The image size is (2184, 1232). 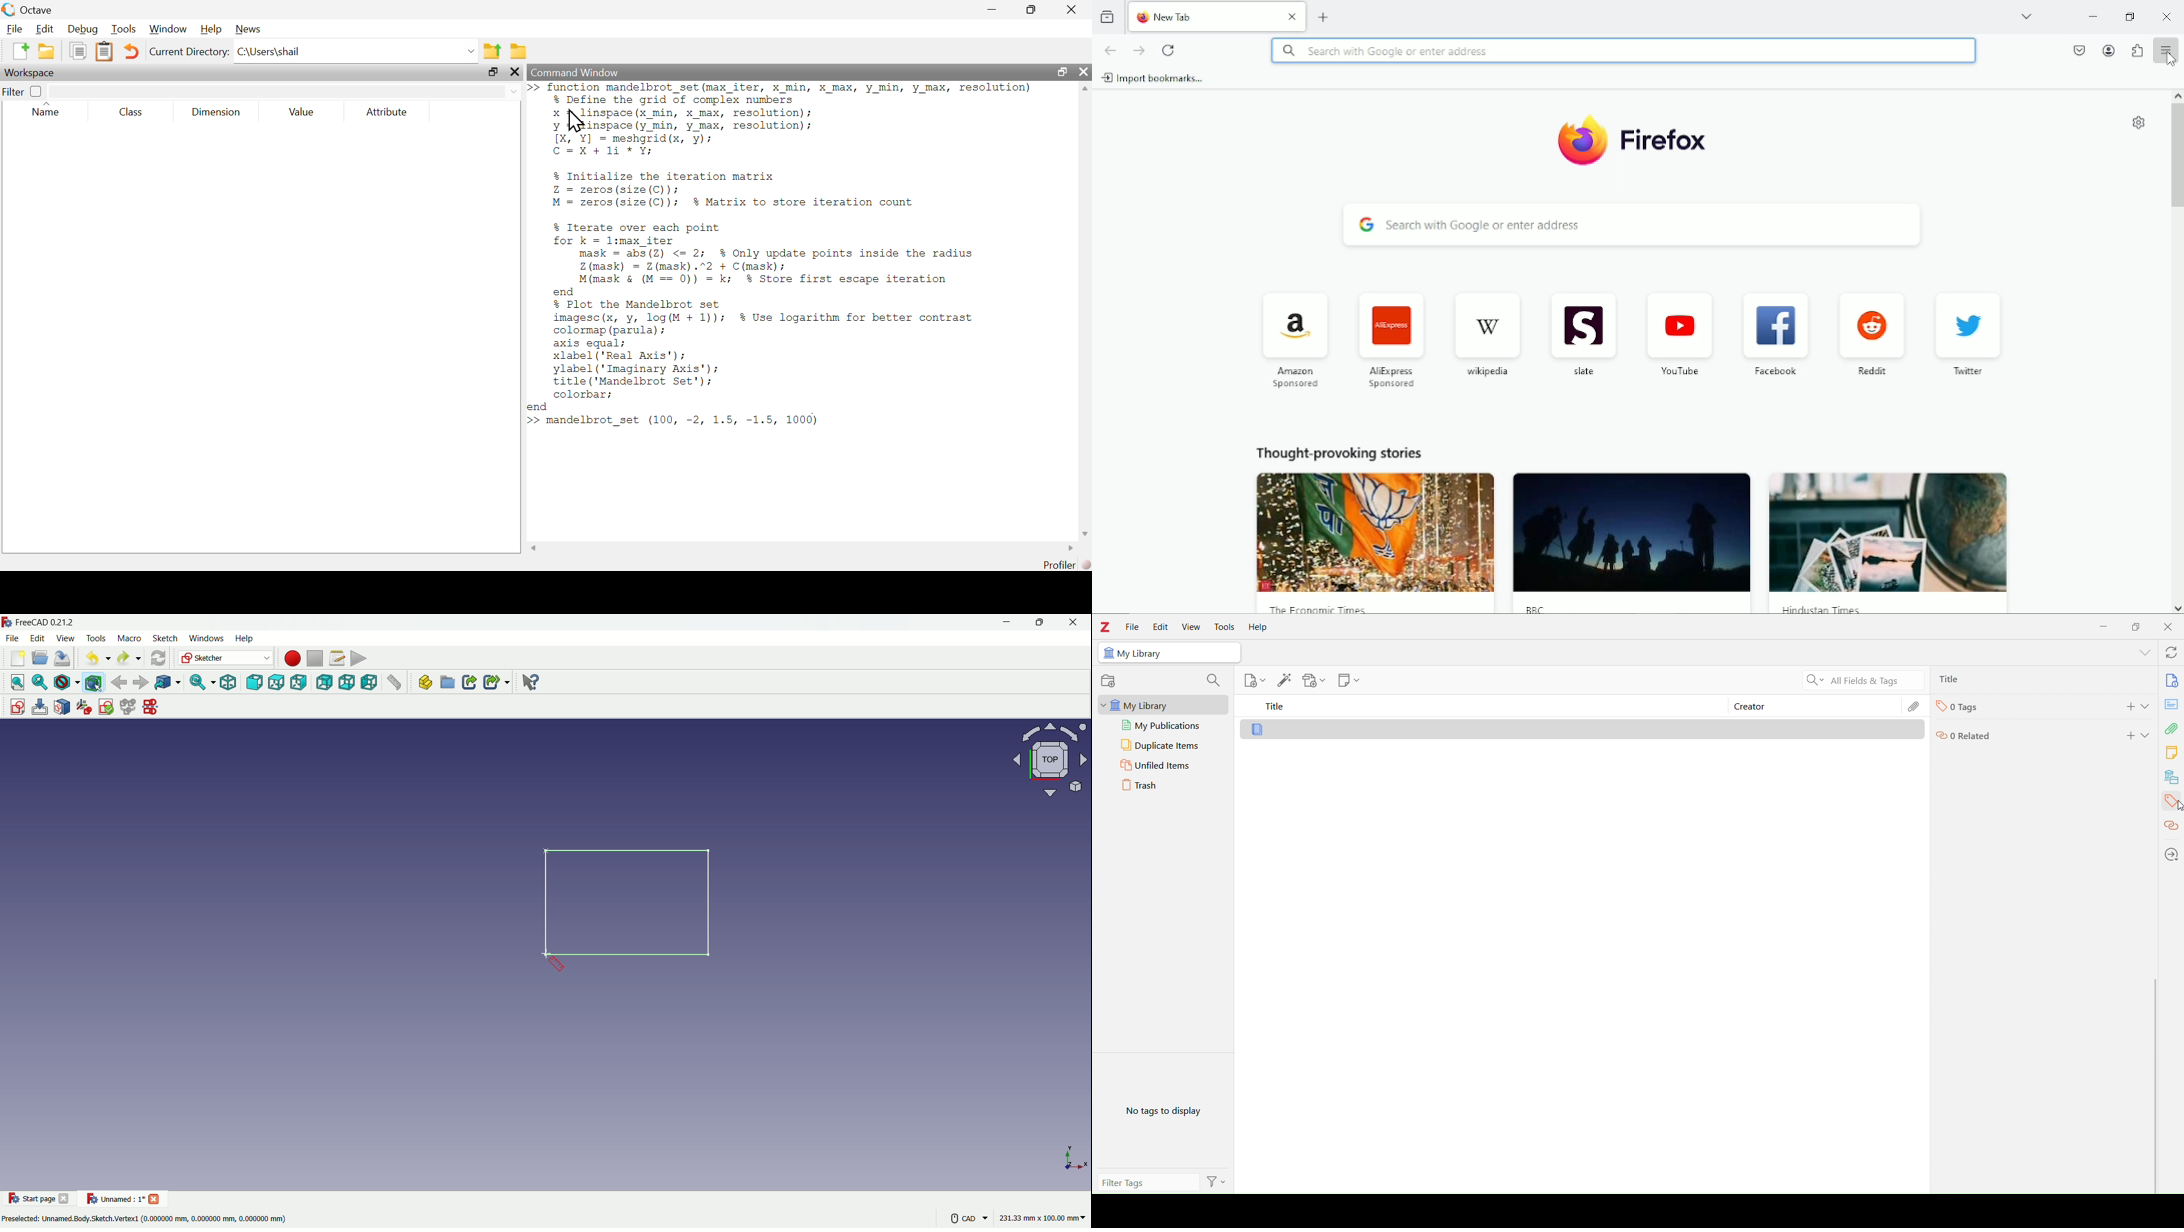 I want to click on , so click(x=1225, y=627).